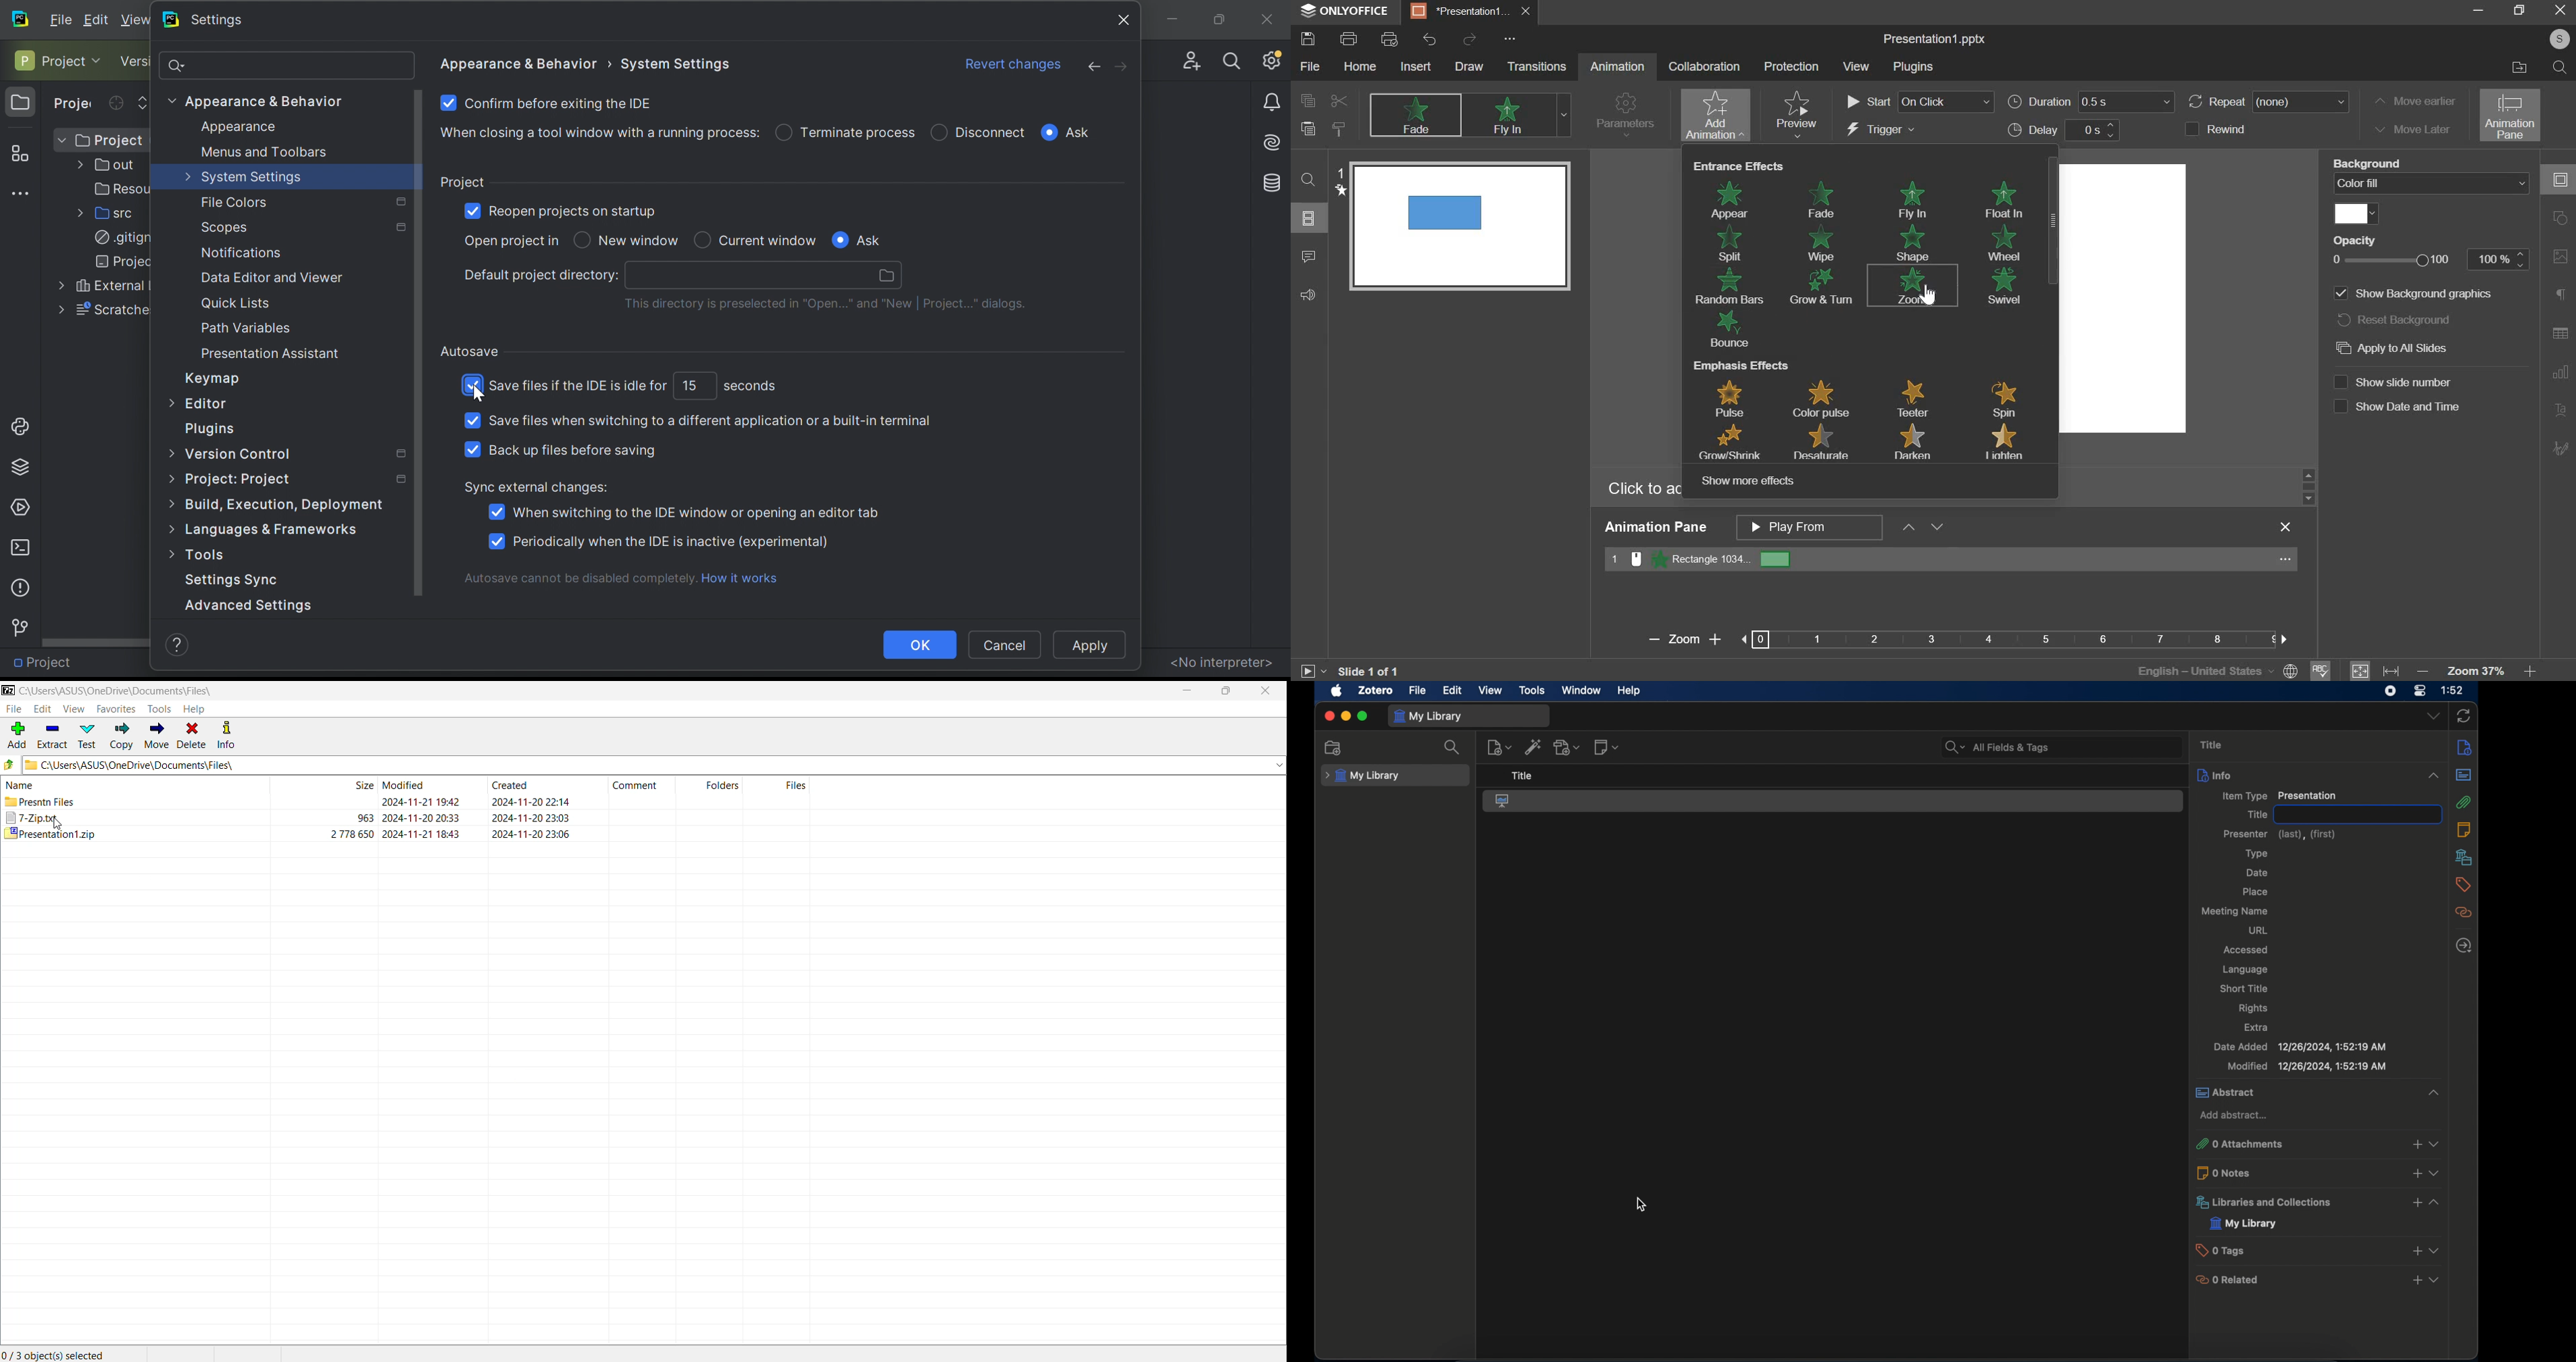  Describe the element at coordinates (2319, 1202) in the screenshot. I see `libraries` at that location.